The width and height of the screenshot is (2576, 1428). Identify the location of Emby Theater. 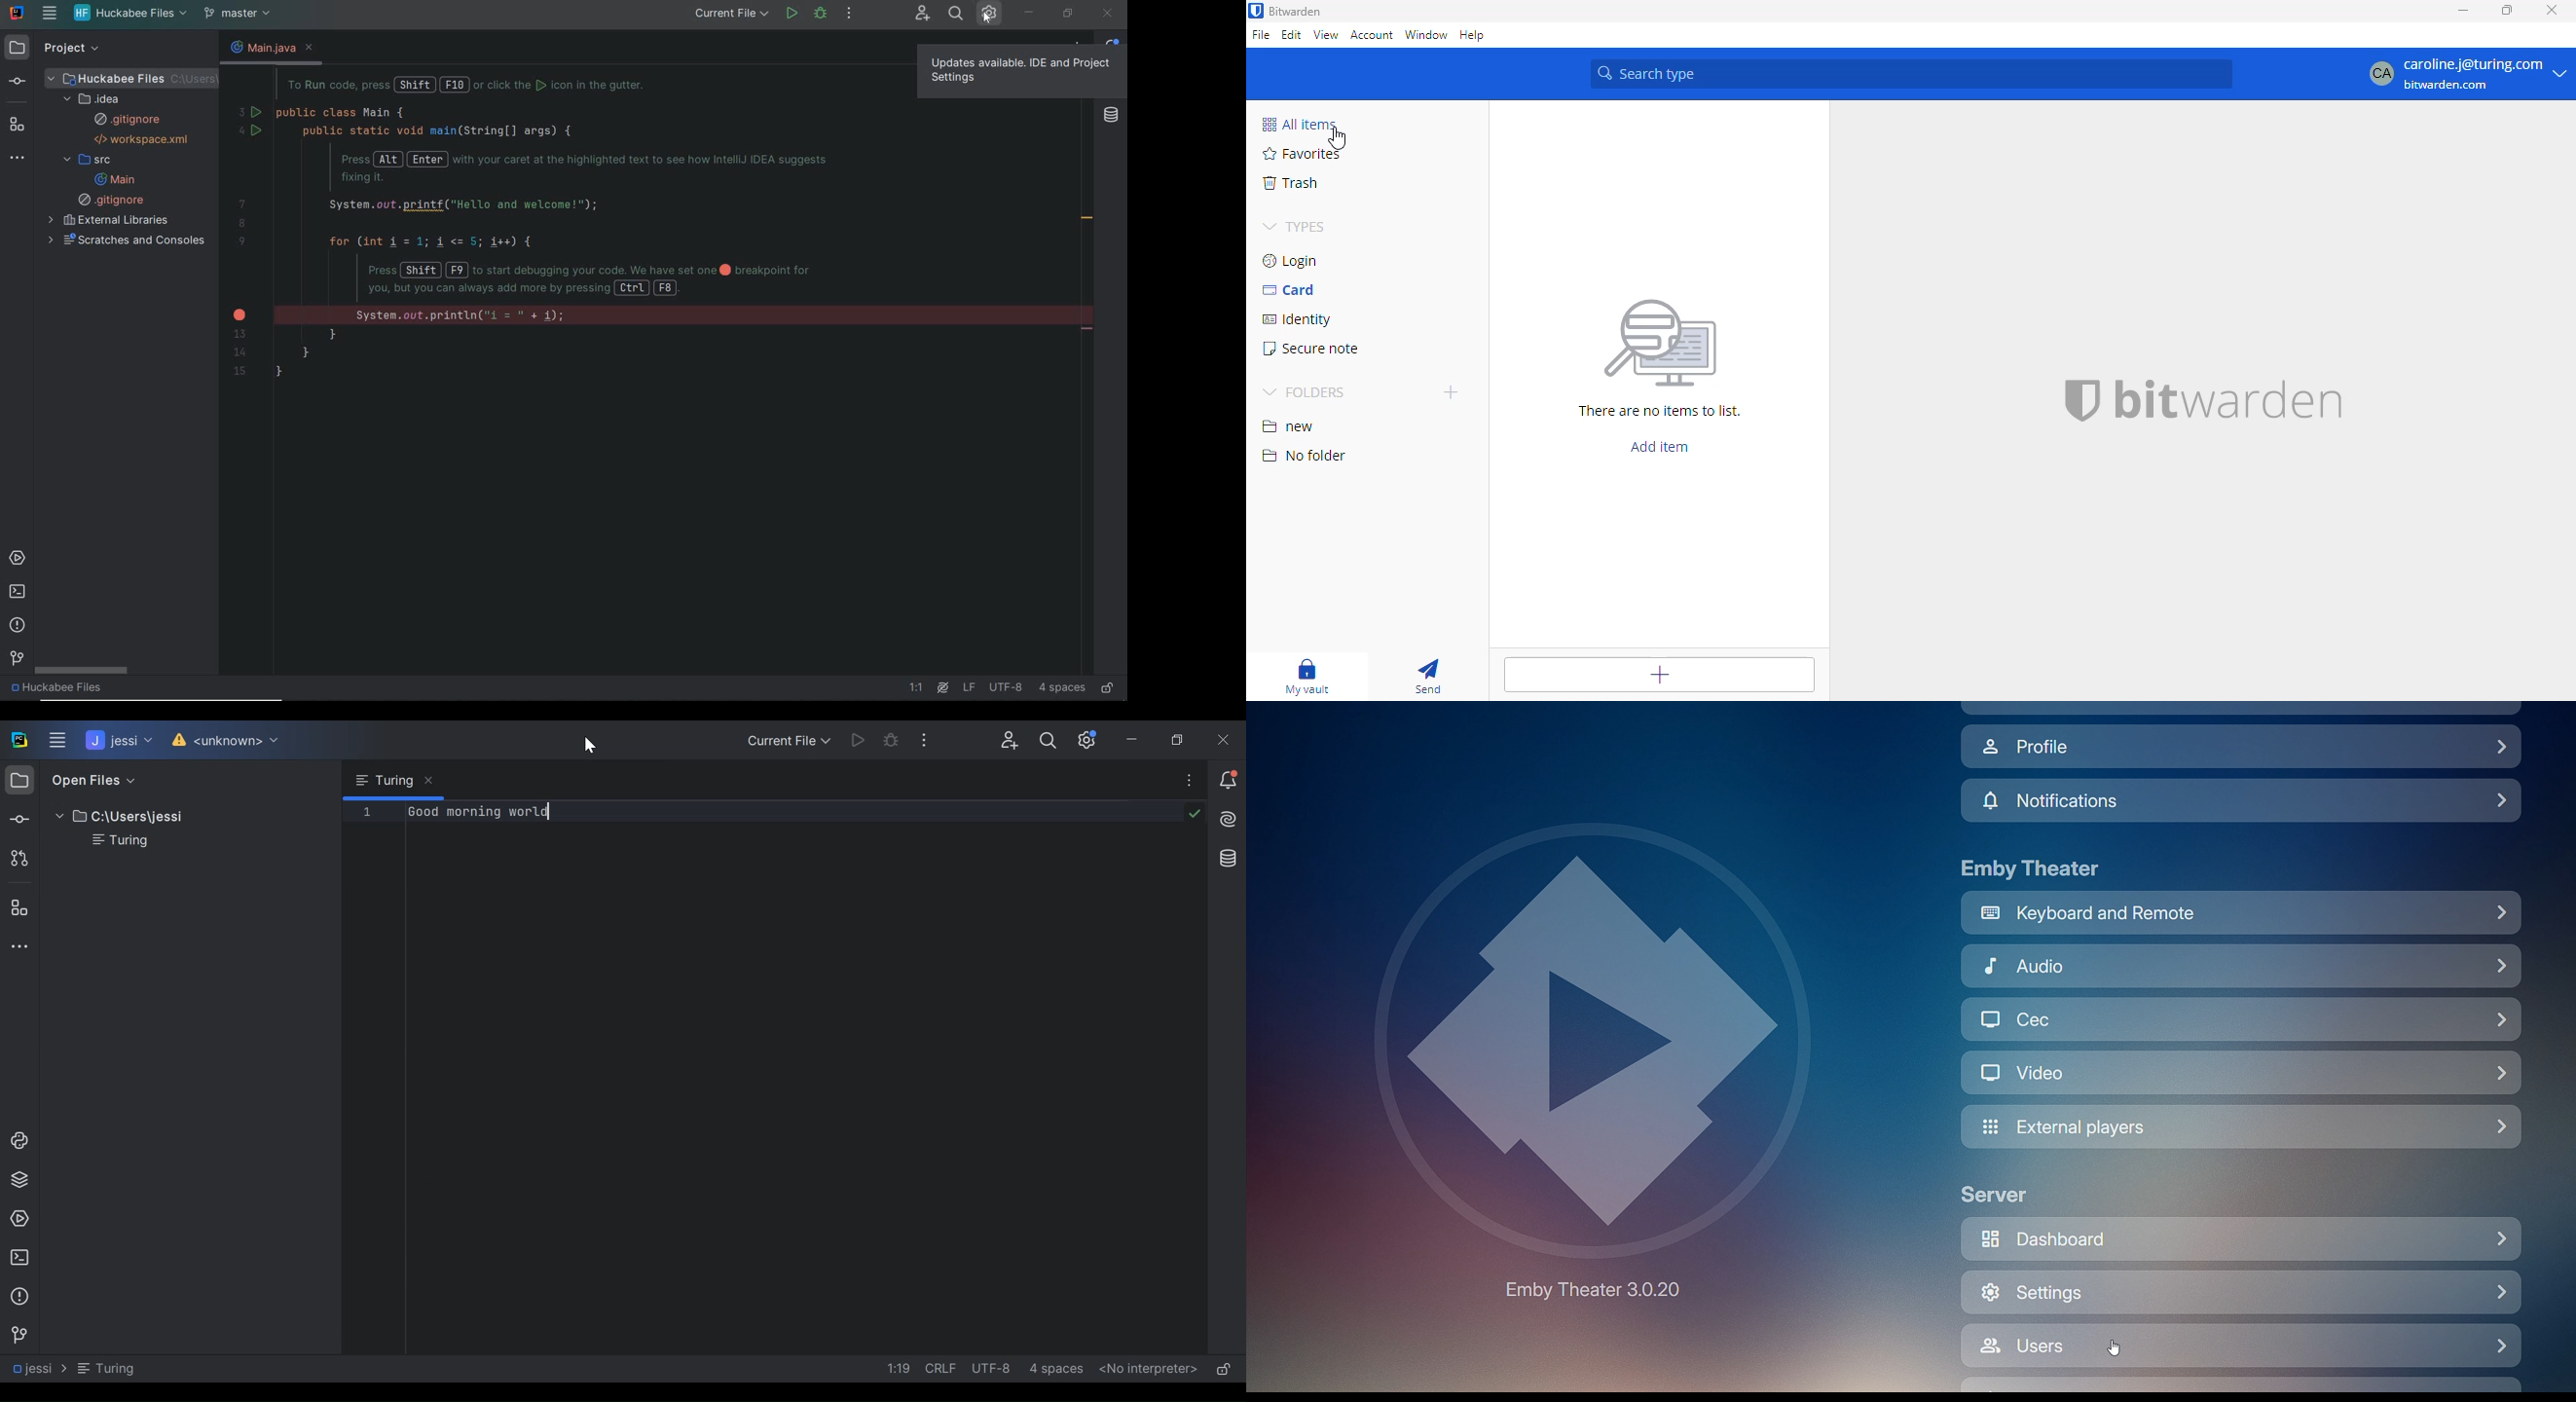
(2035, 869).